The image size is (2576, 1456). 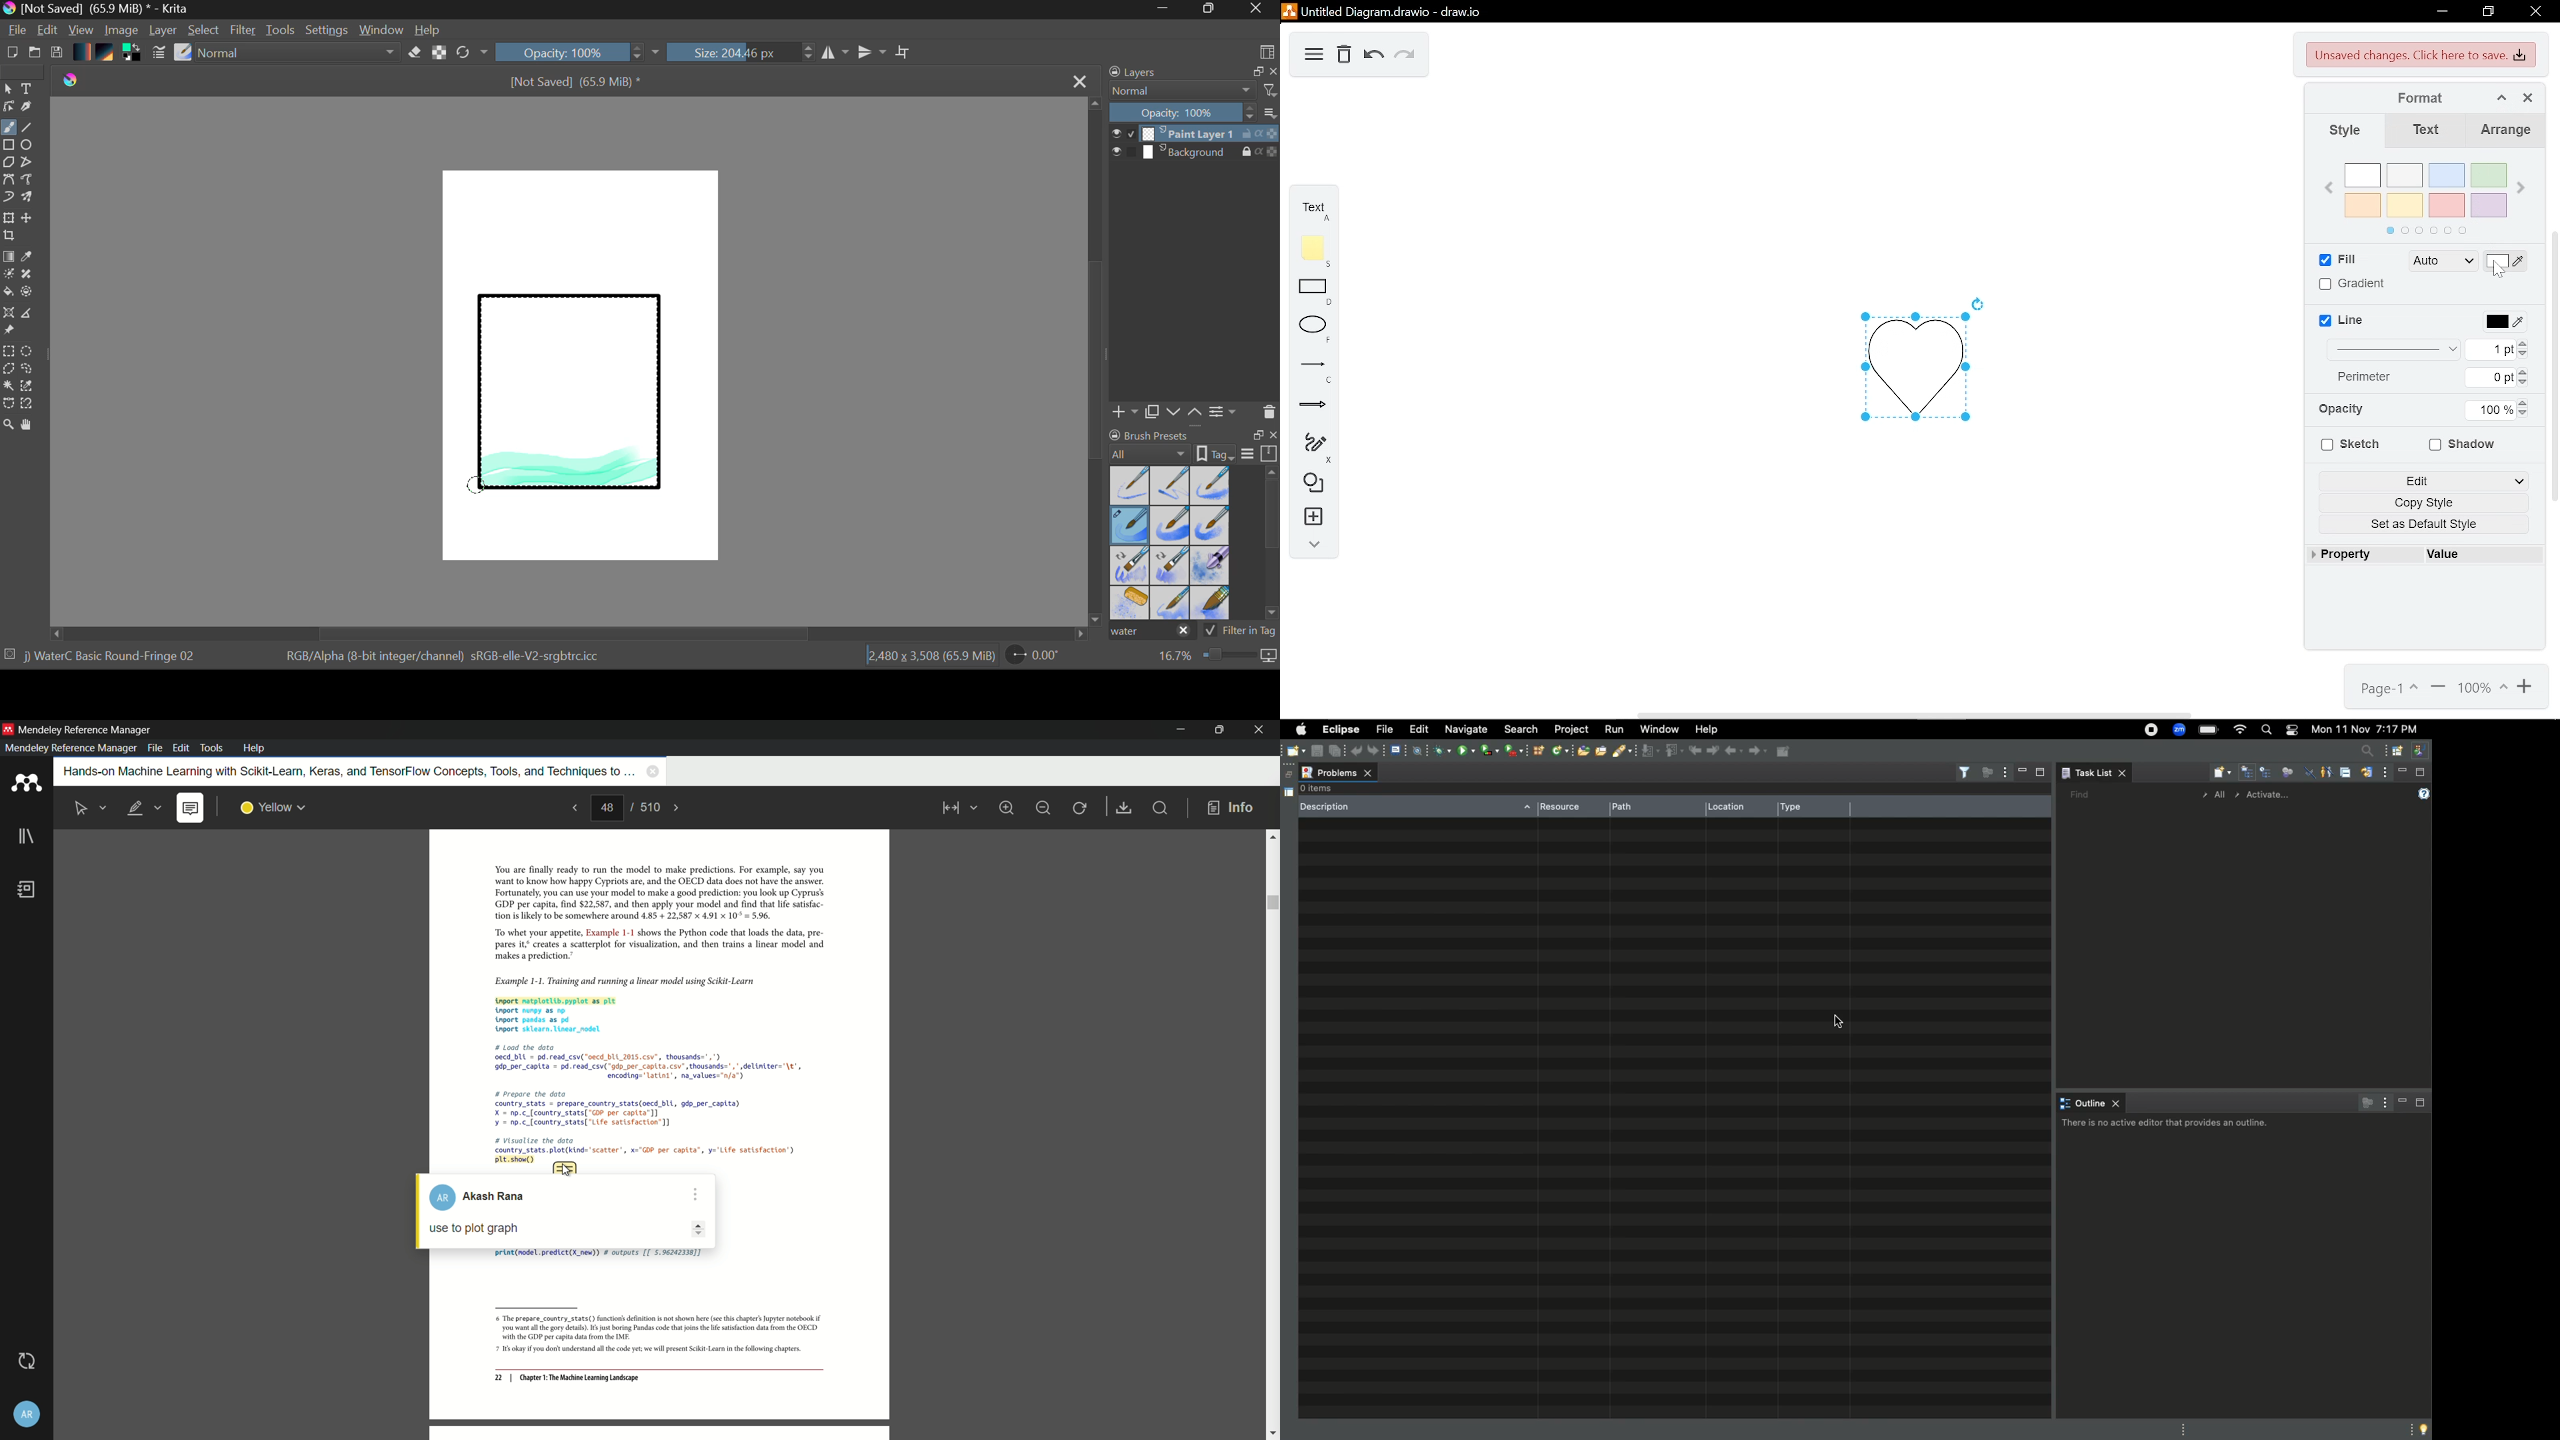 What do you see at coordinates (2438, 688) in the screenshot?
I see `zoom out` at bounding box center [2438, 688].